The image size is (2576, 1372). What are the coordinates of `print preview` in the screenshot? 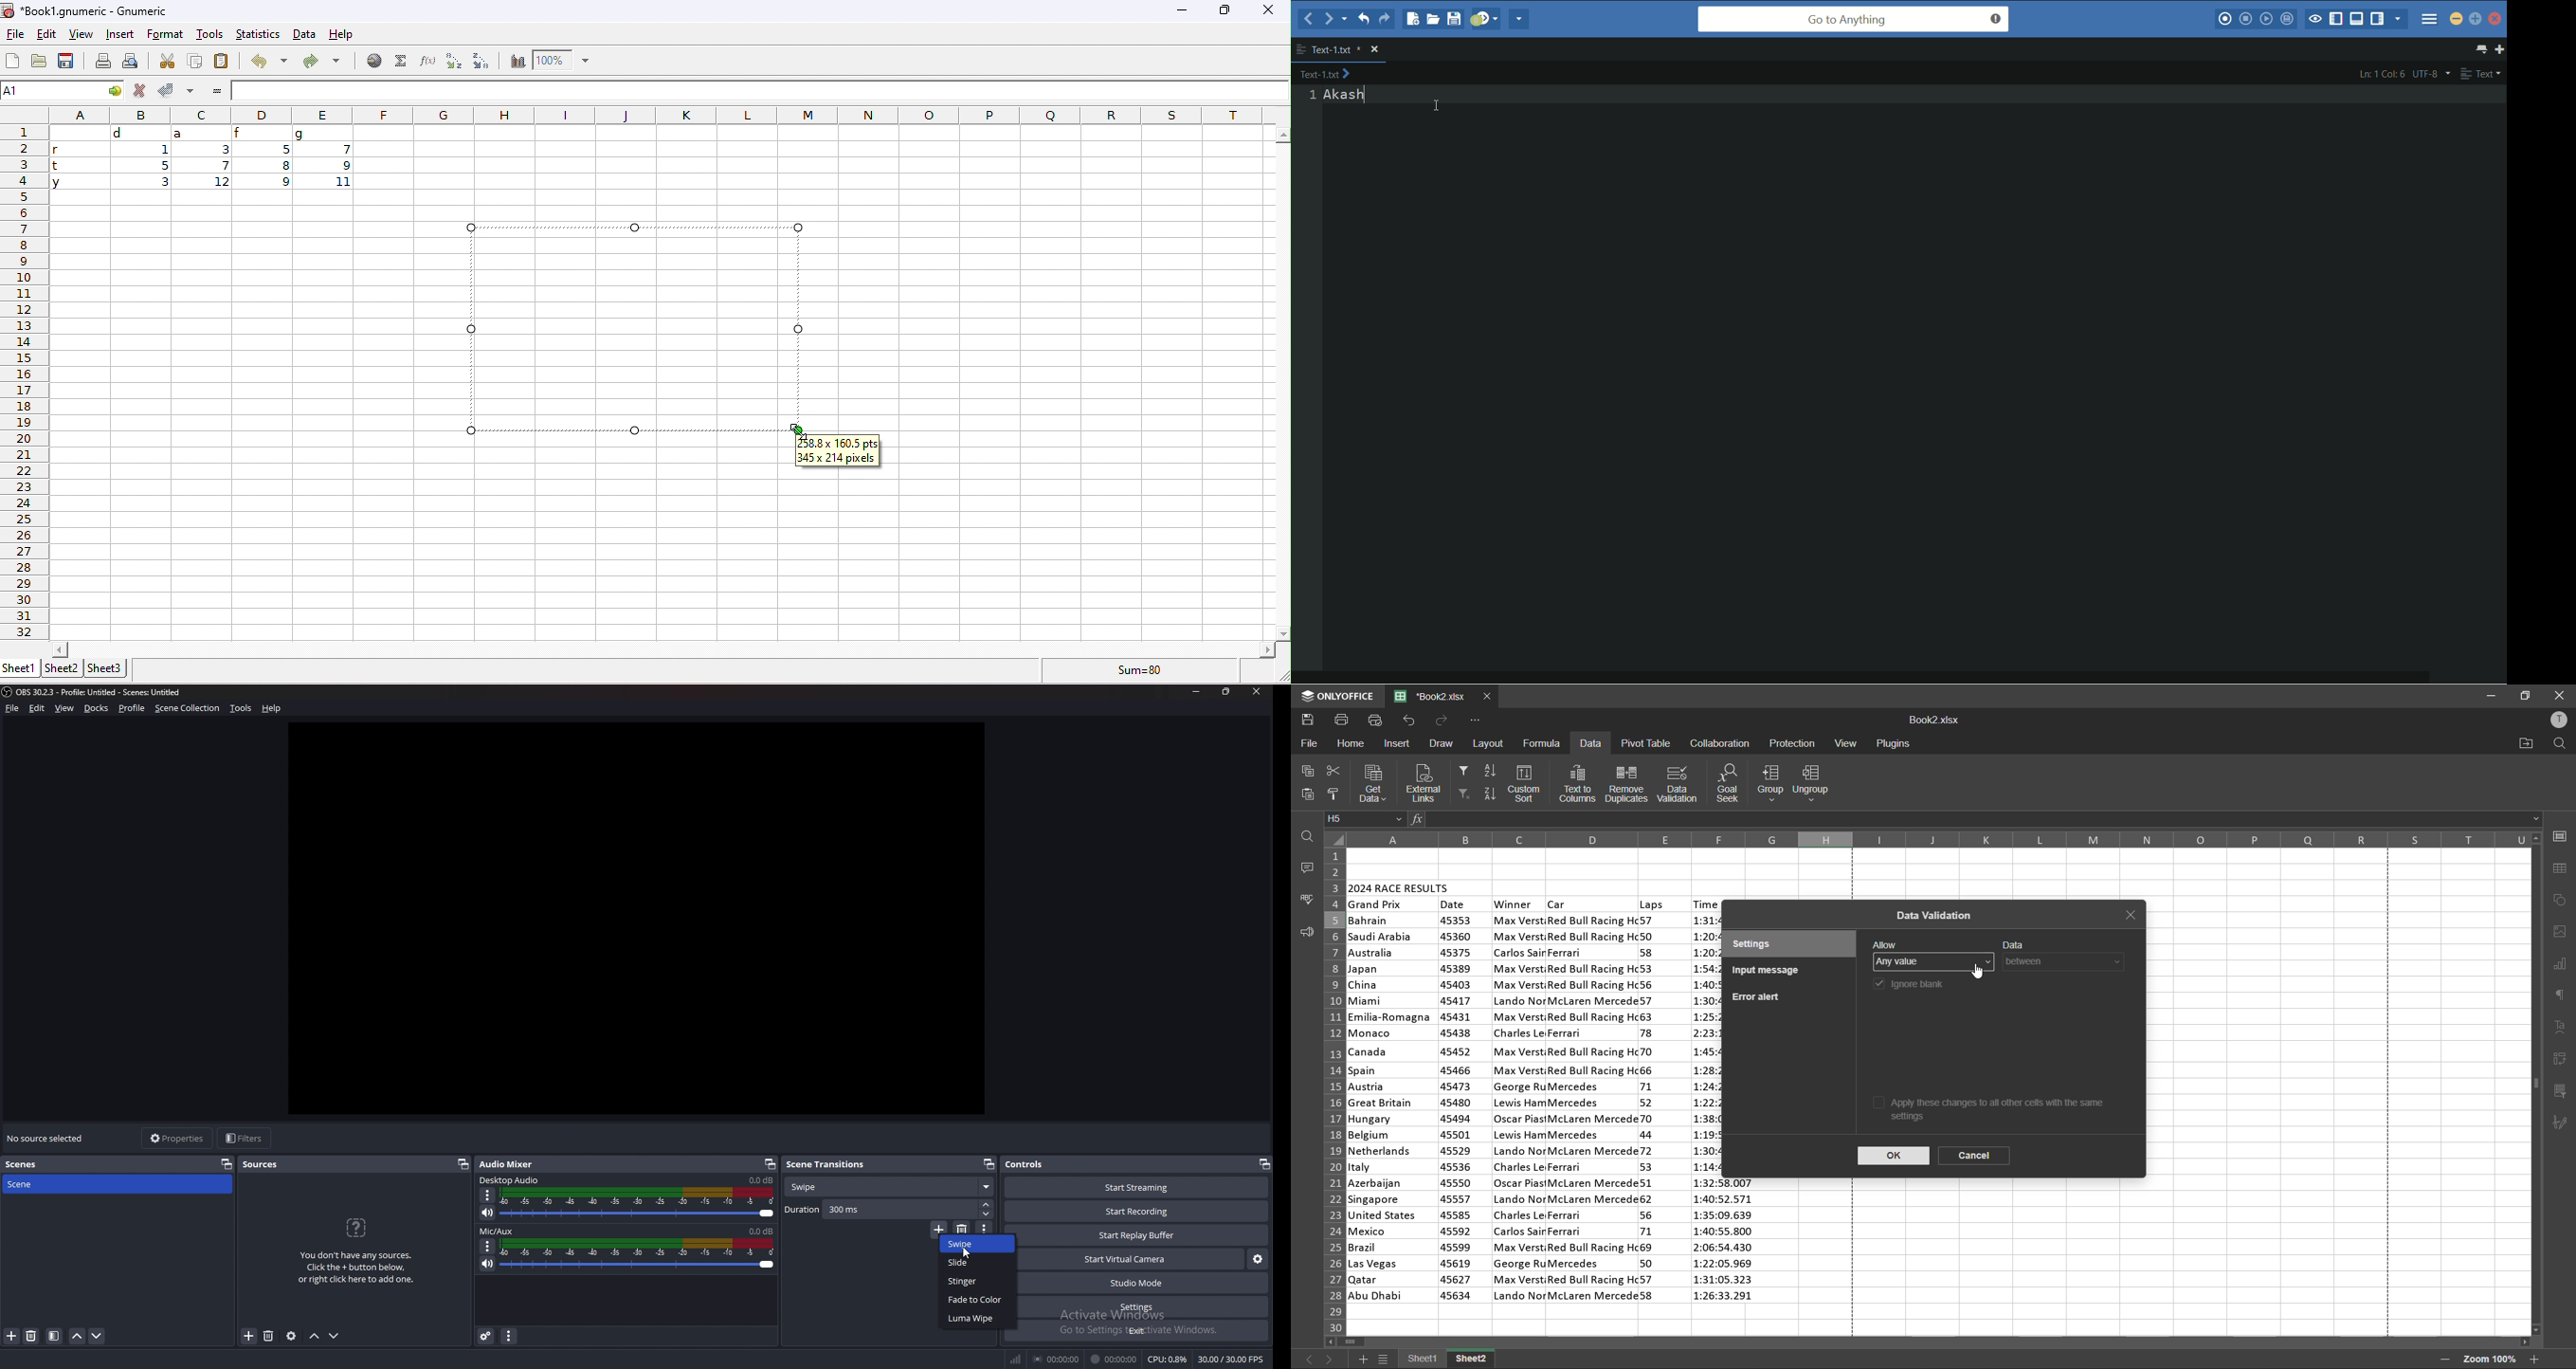 It's located at (134, 61).